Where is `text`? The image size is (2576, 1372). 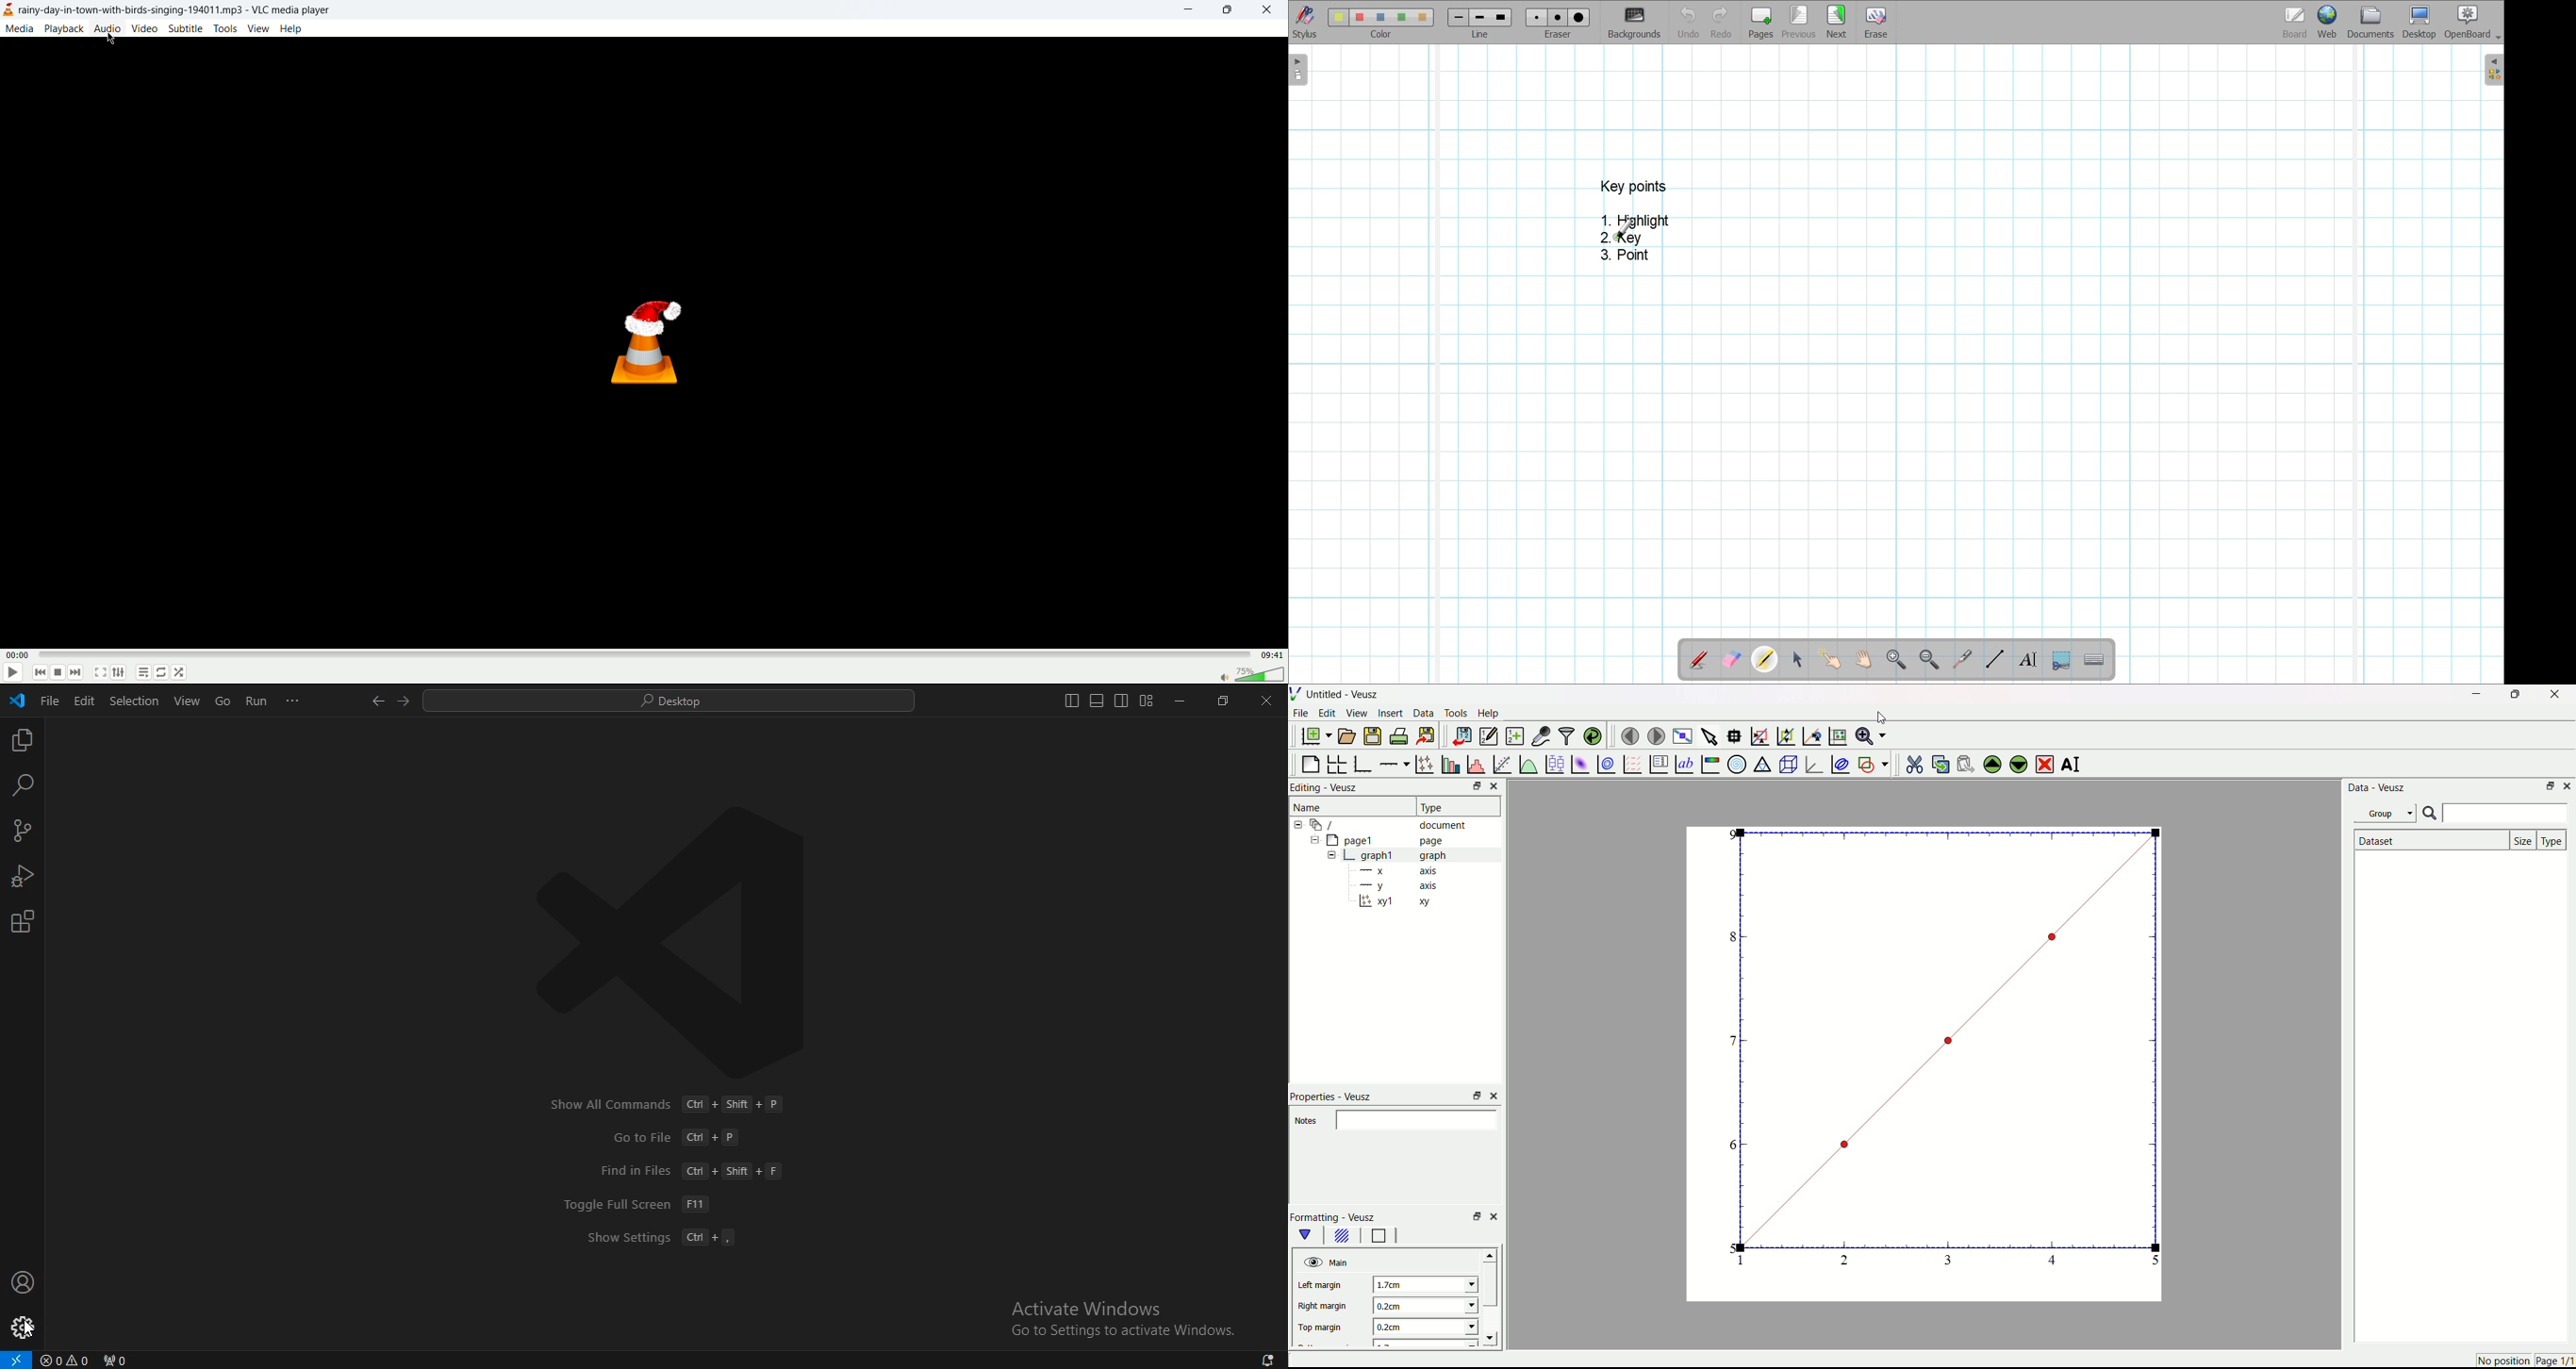
text is located at coordinates (668, 1104).